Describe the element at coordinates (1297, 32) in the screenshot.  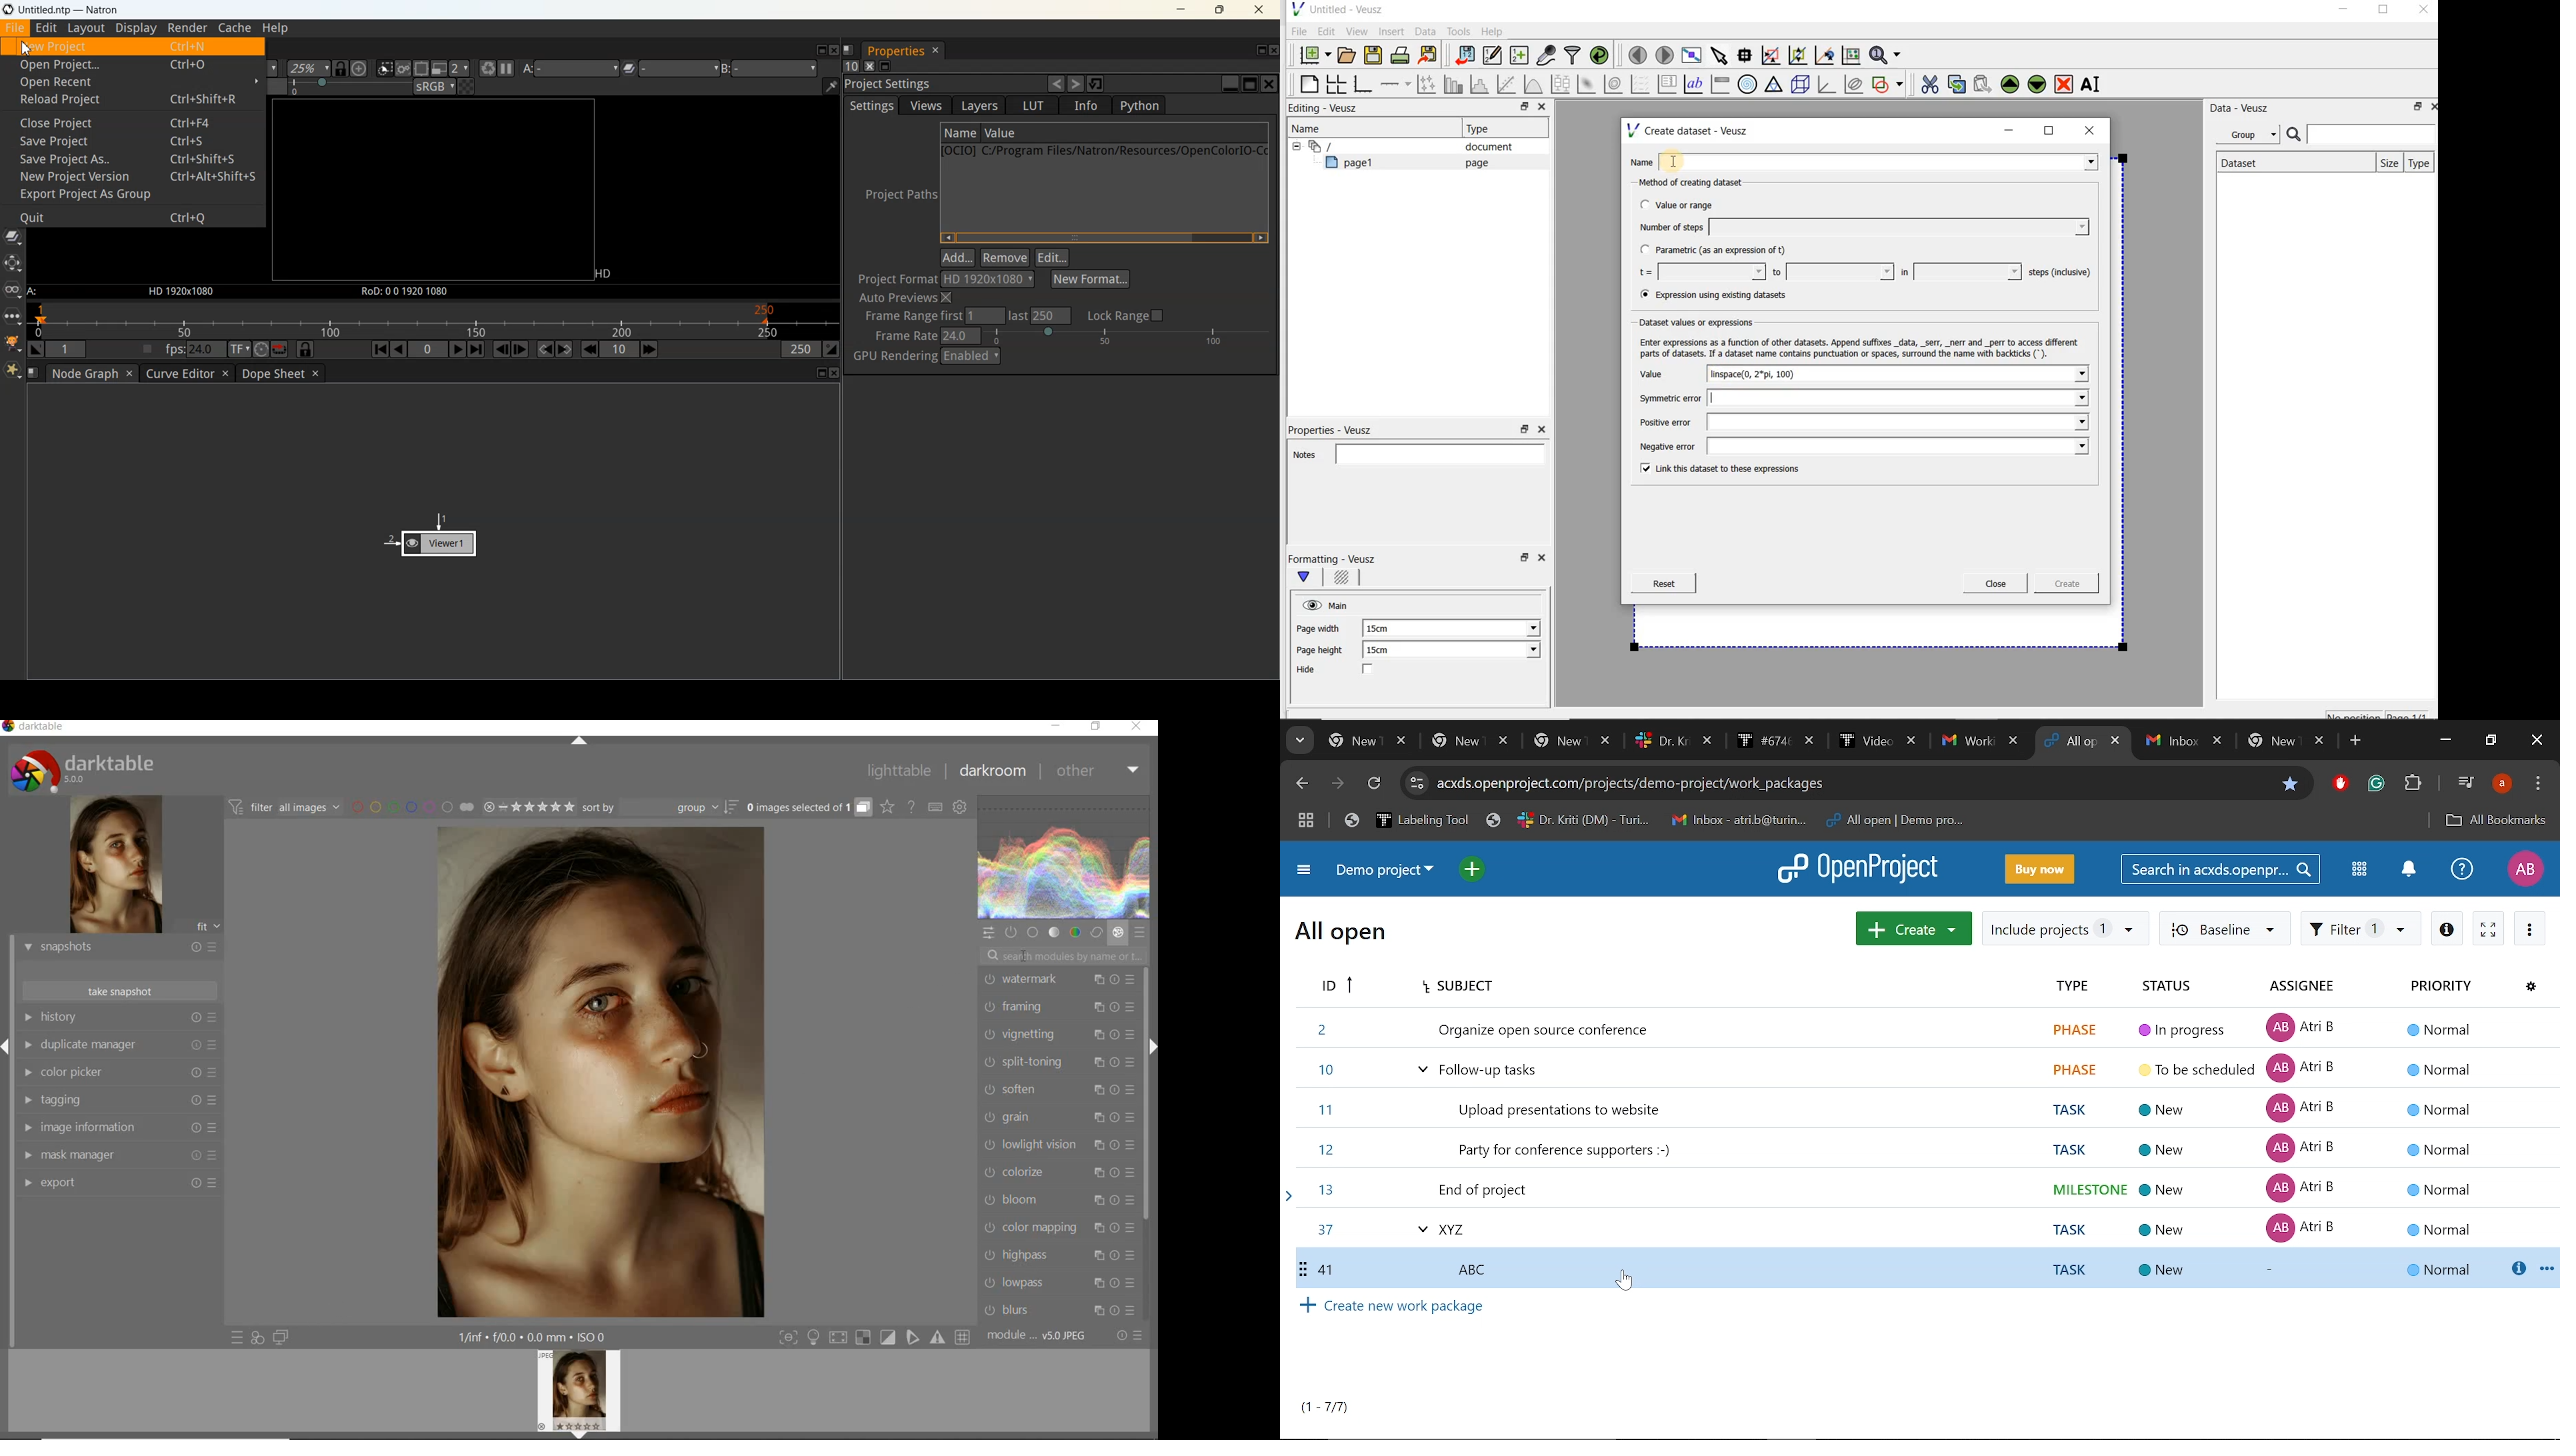
I see `File` at that location.